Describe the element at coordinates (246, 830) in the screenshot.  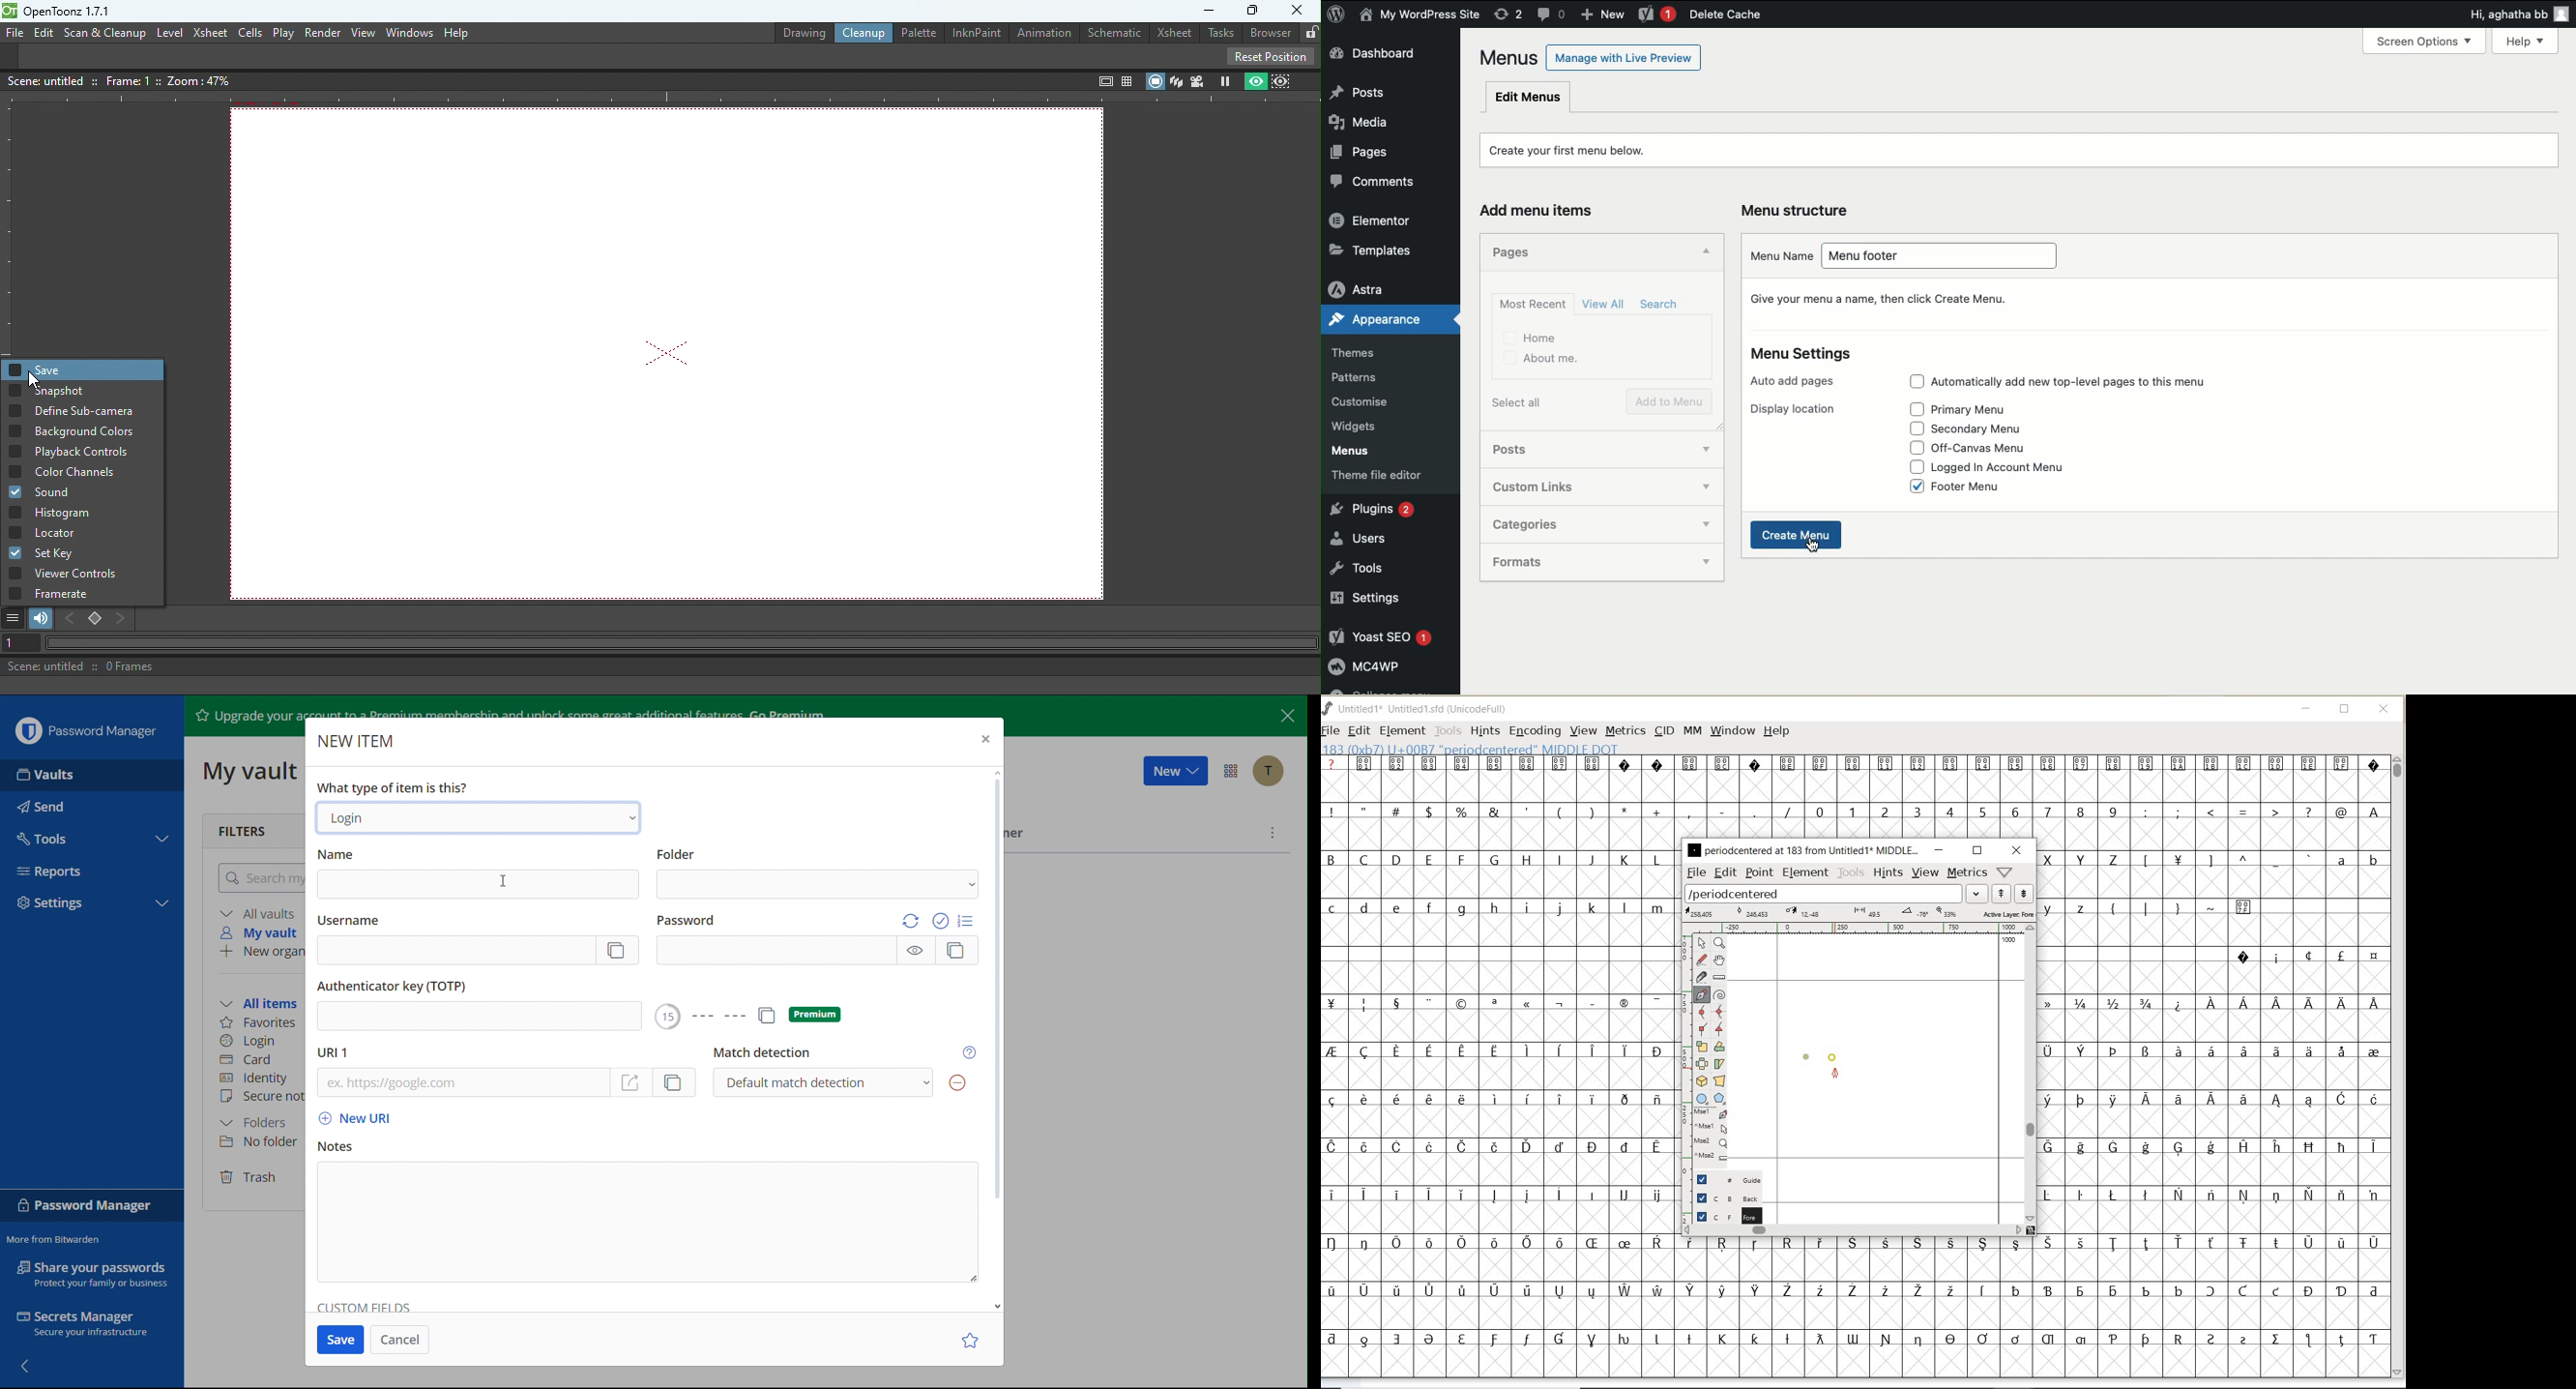
I see `Filters` at that location.